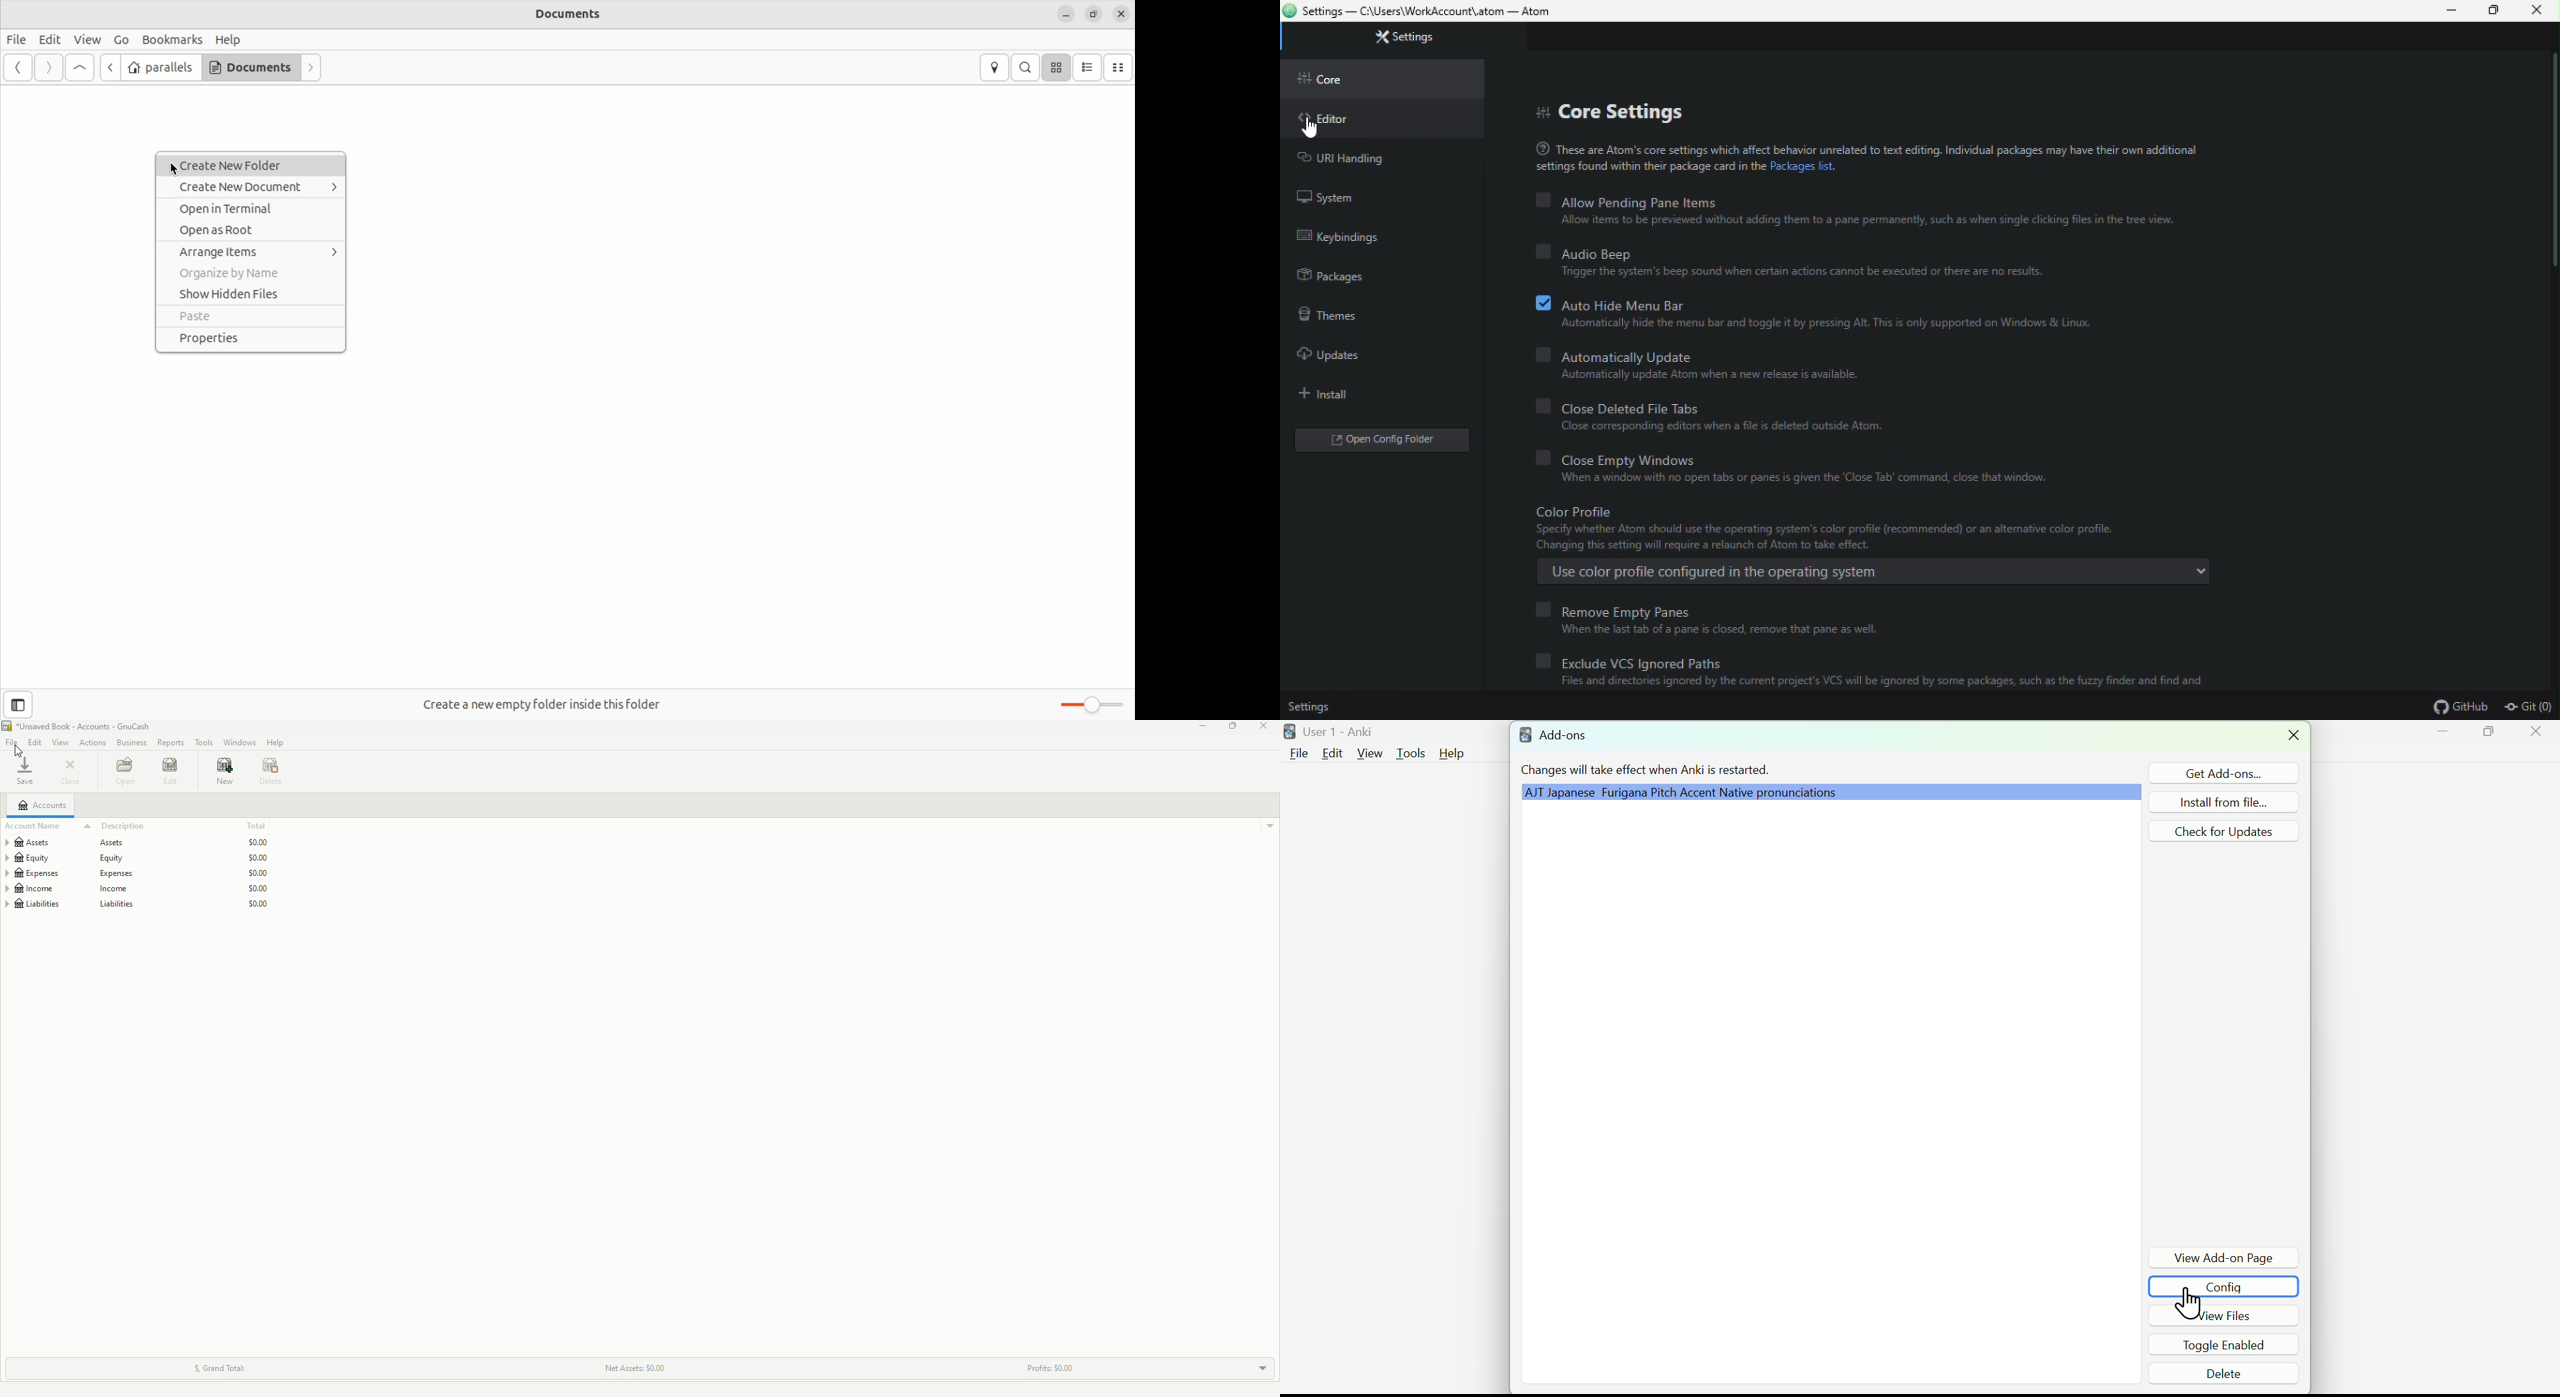 The image size is (2576, 1400). What do you see at coordinates (160, 66) in the screenshot?
I see `parallels` at bounding box center [160, 66].